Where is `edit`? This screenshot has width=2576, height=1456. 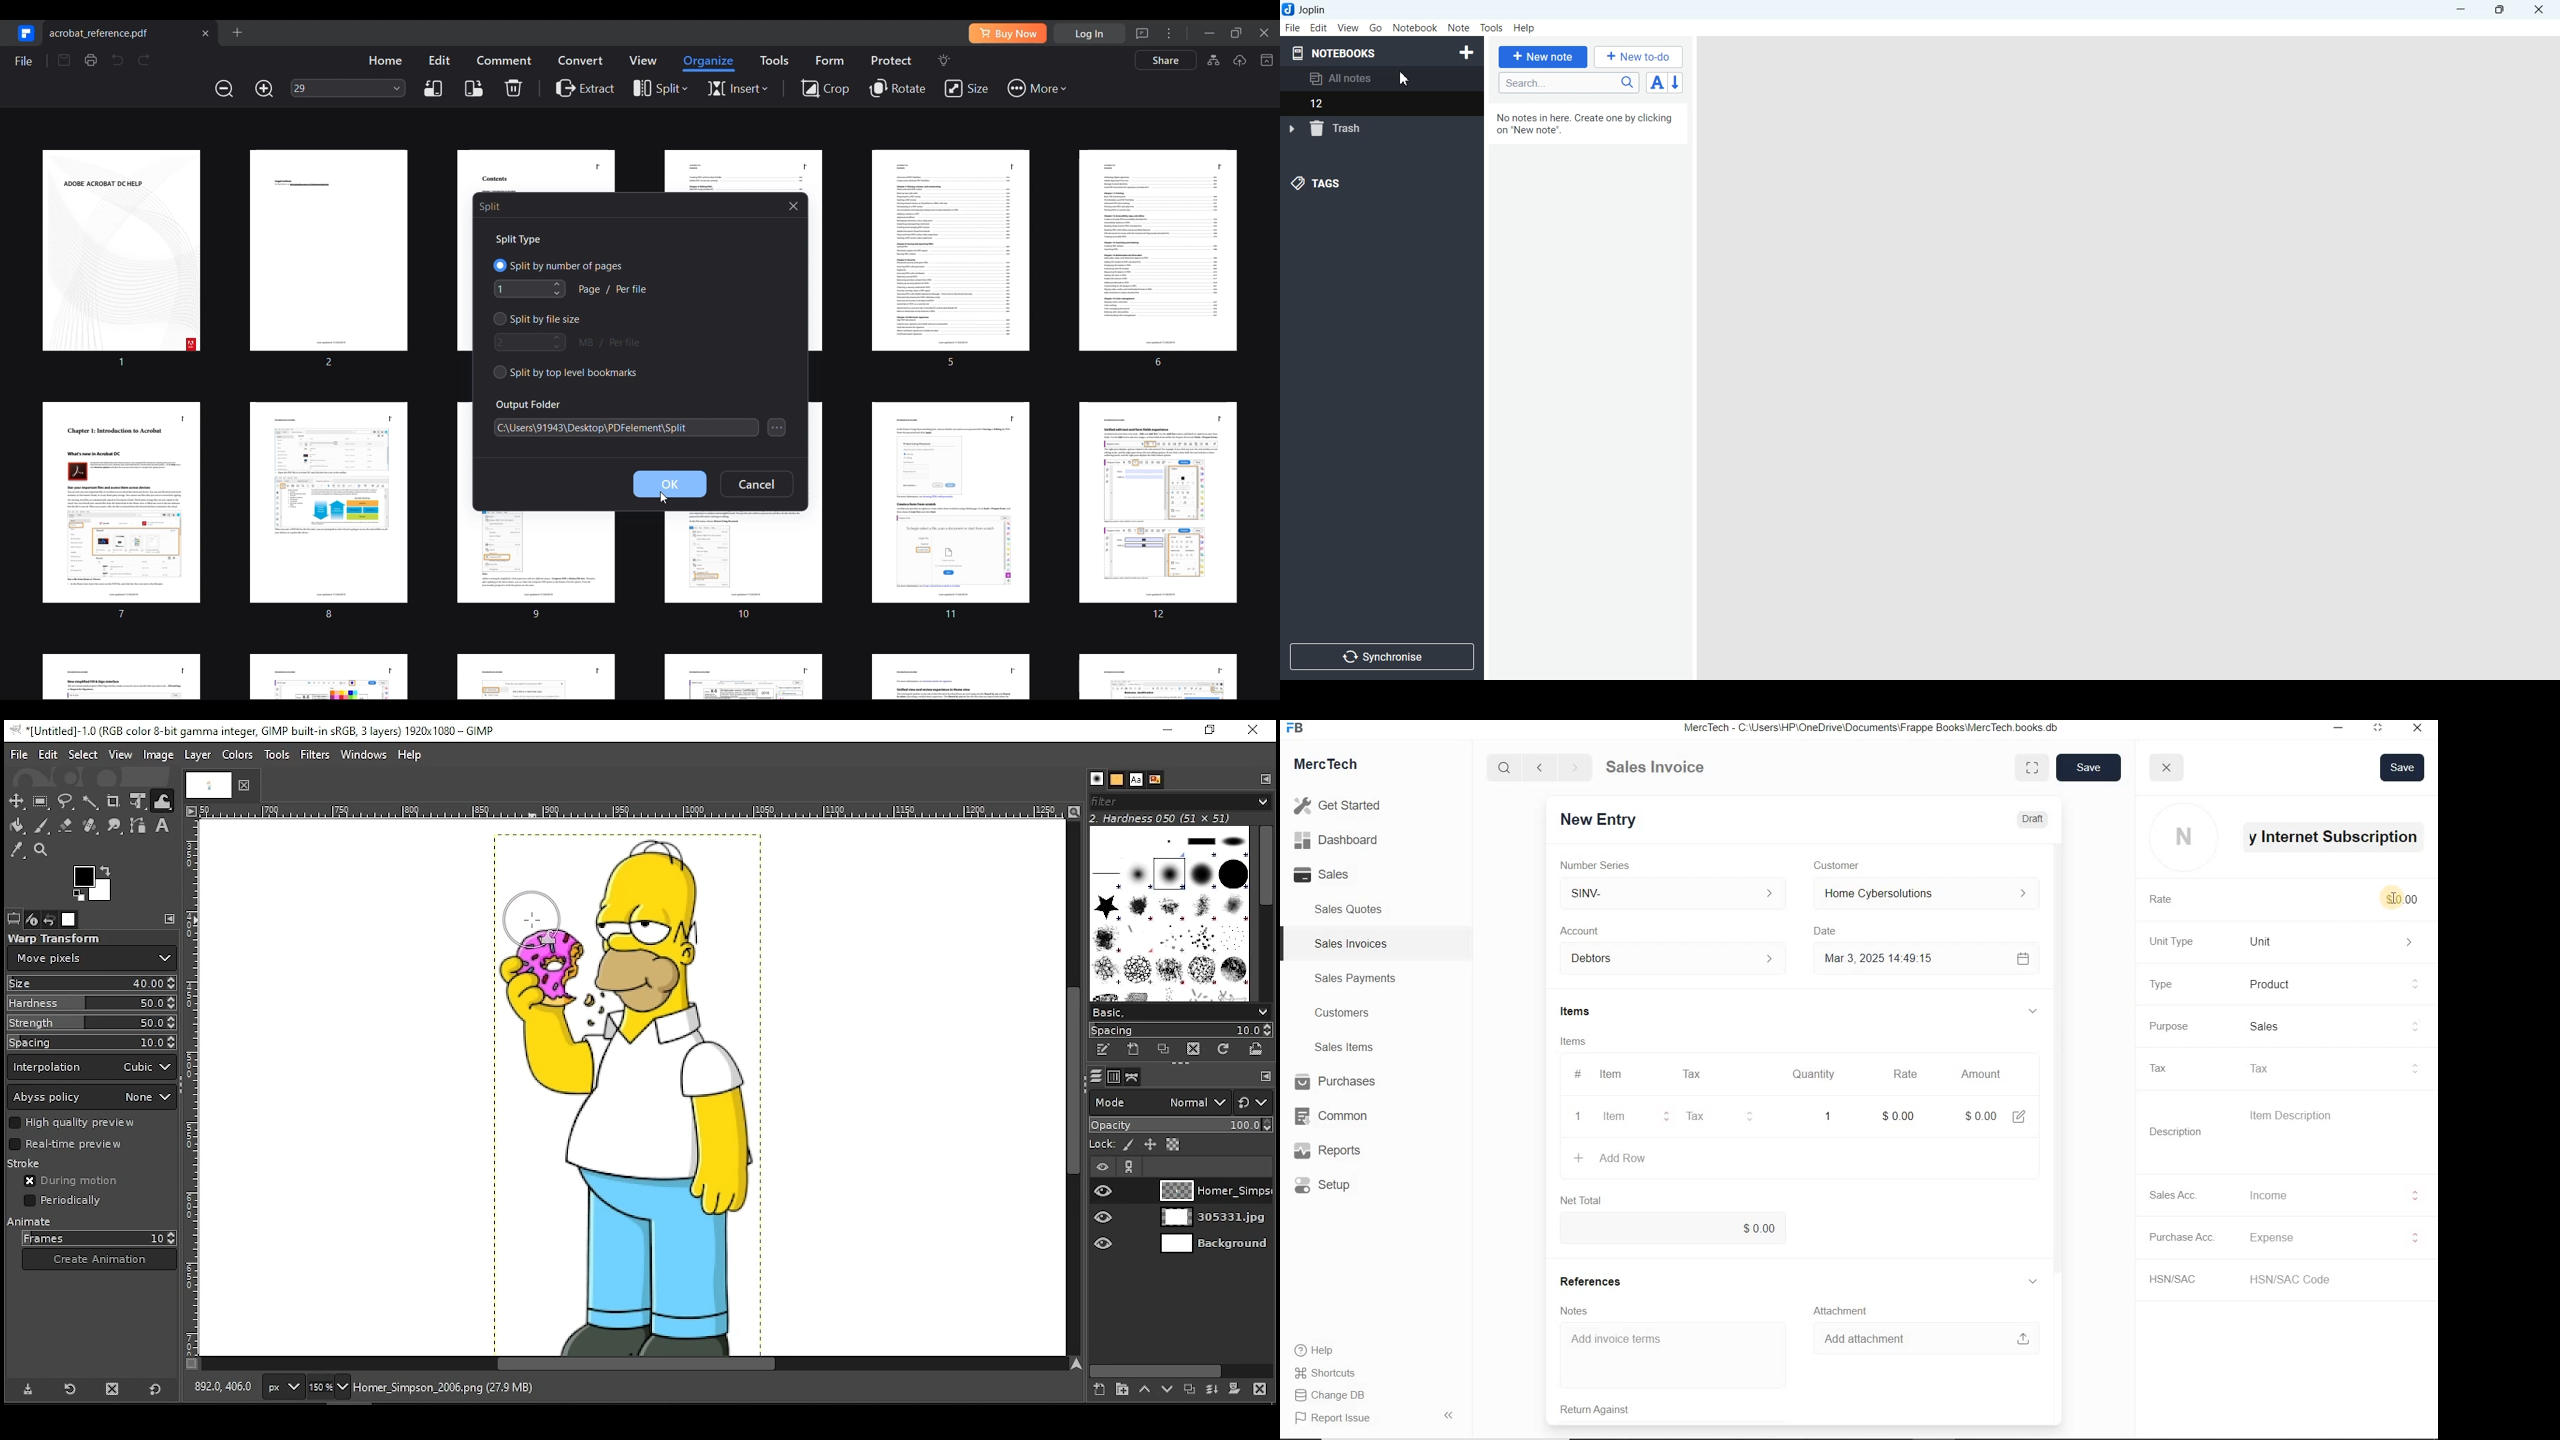
edit is located at coordinates (2018, 1115).